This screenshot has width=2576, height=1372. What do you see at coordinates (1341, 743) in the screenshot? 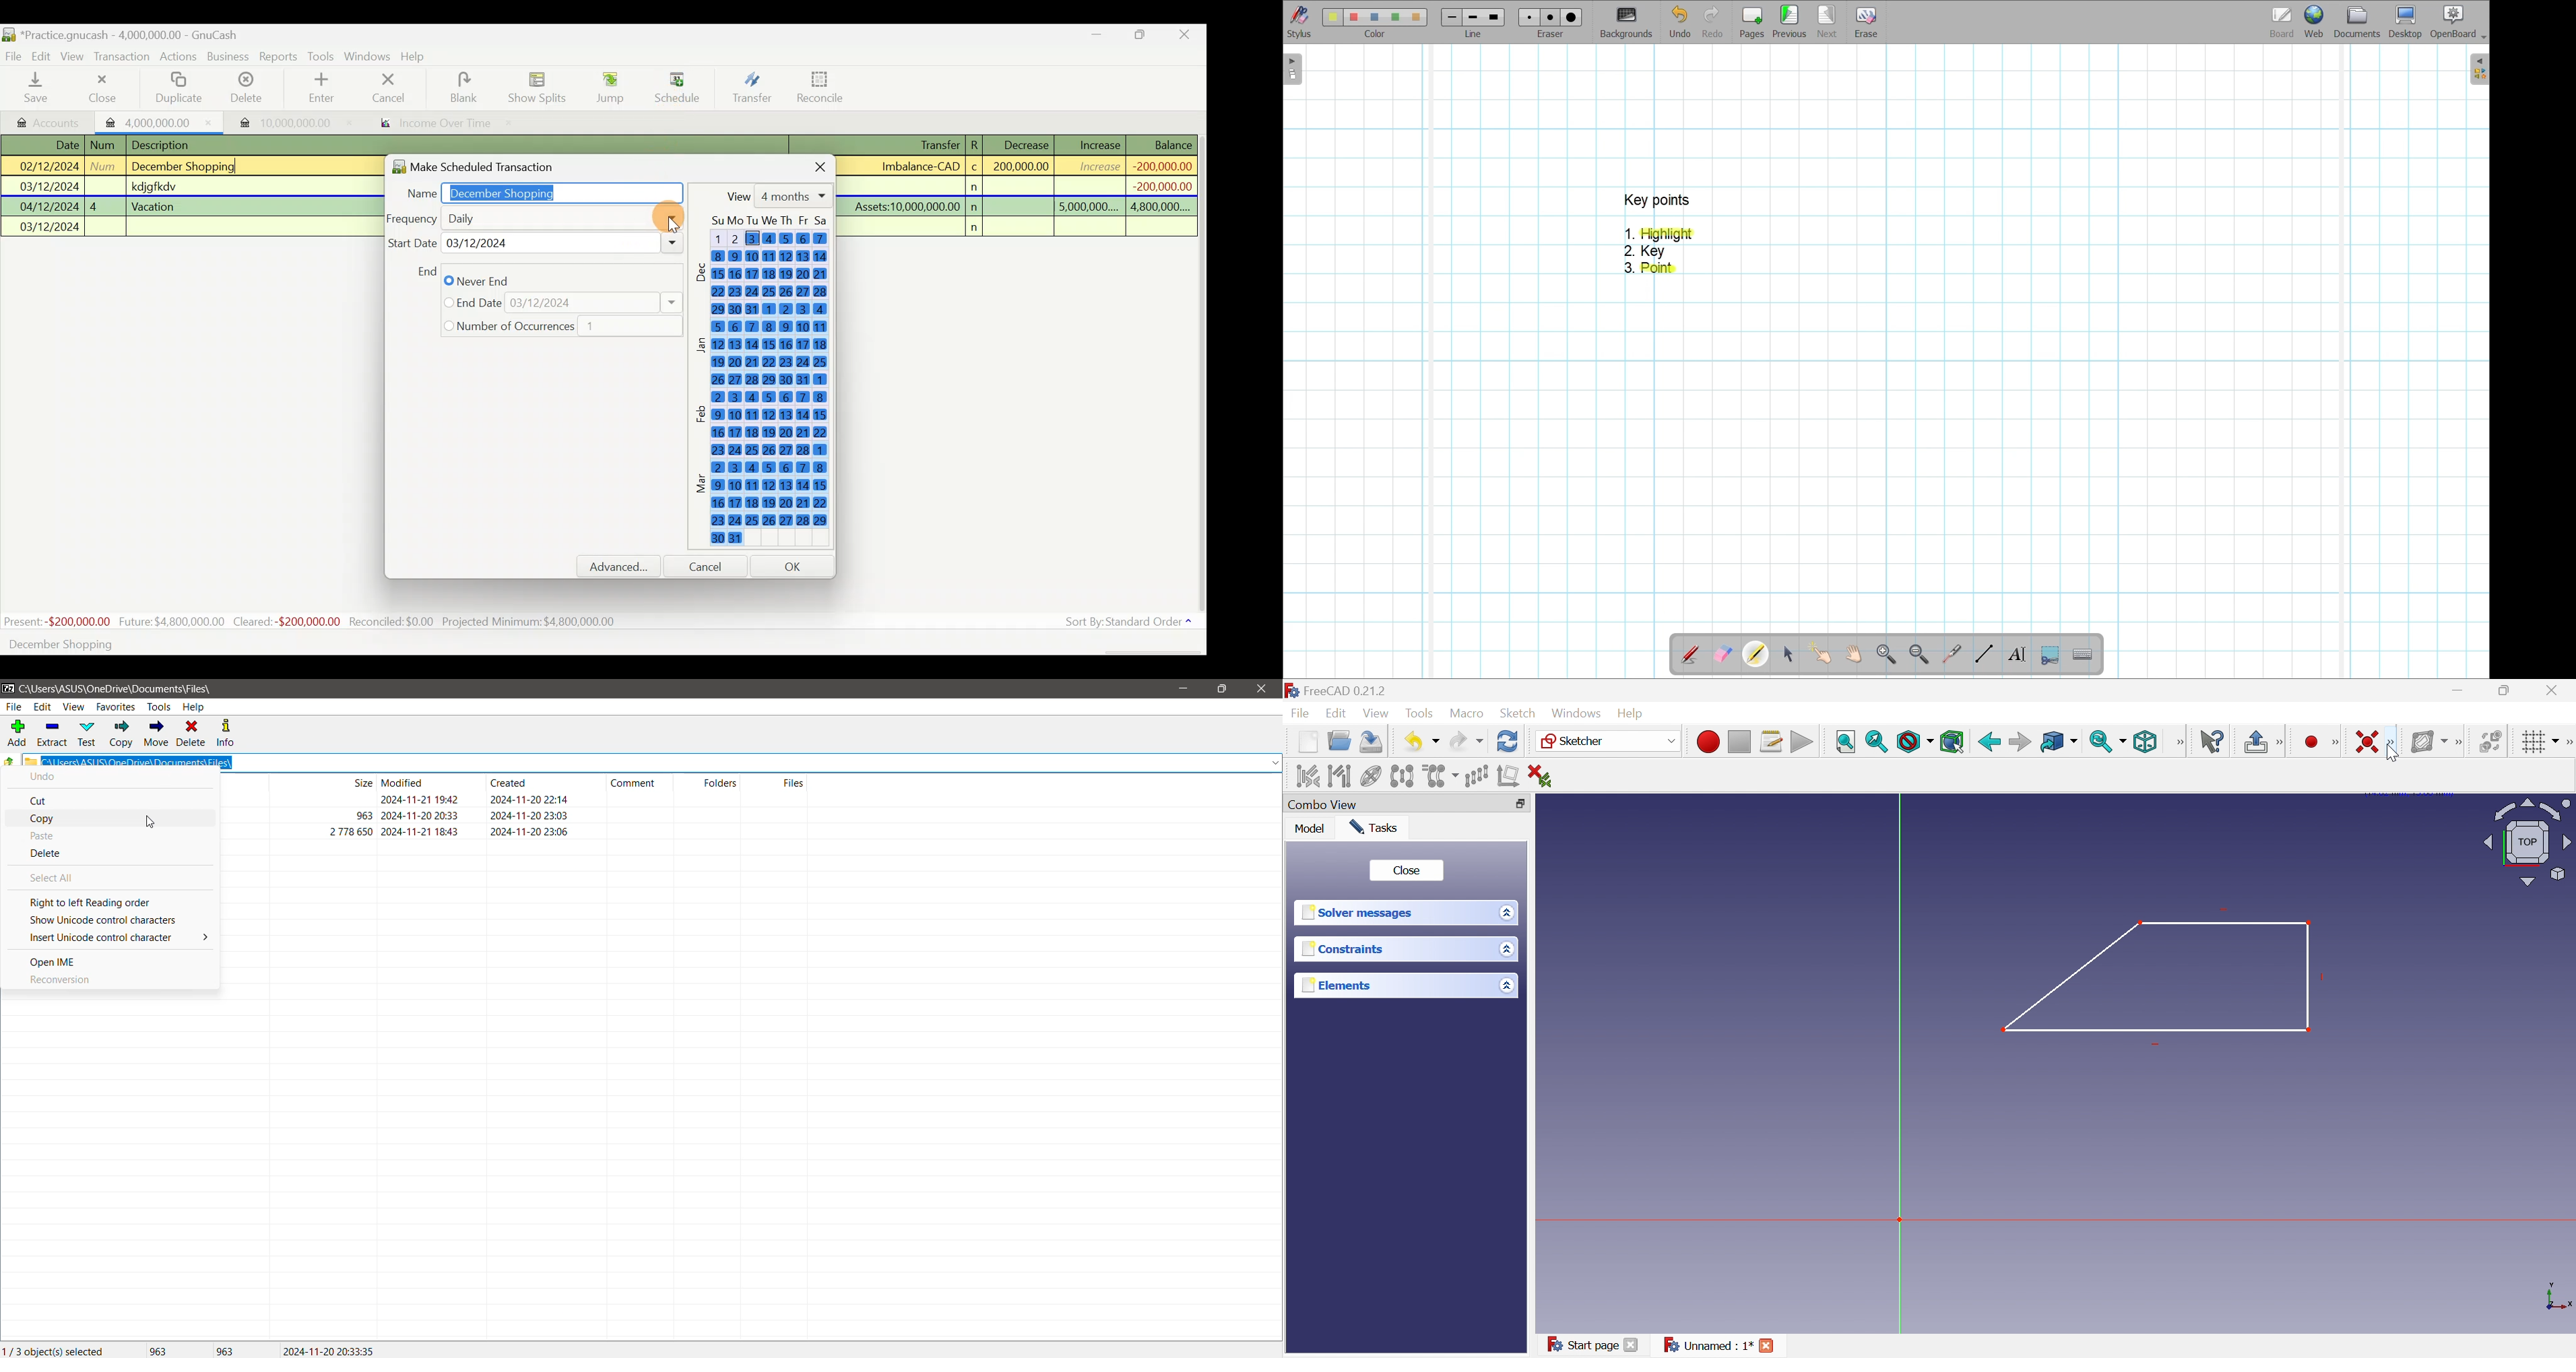
I see `Open` at bounding box center [1341, 743].